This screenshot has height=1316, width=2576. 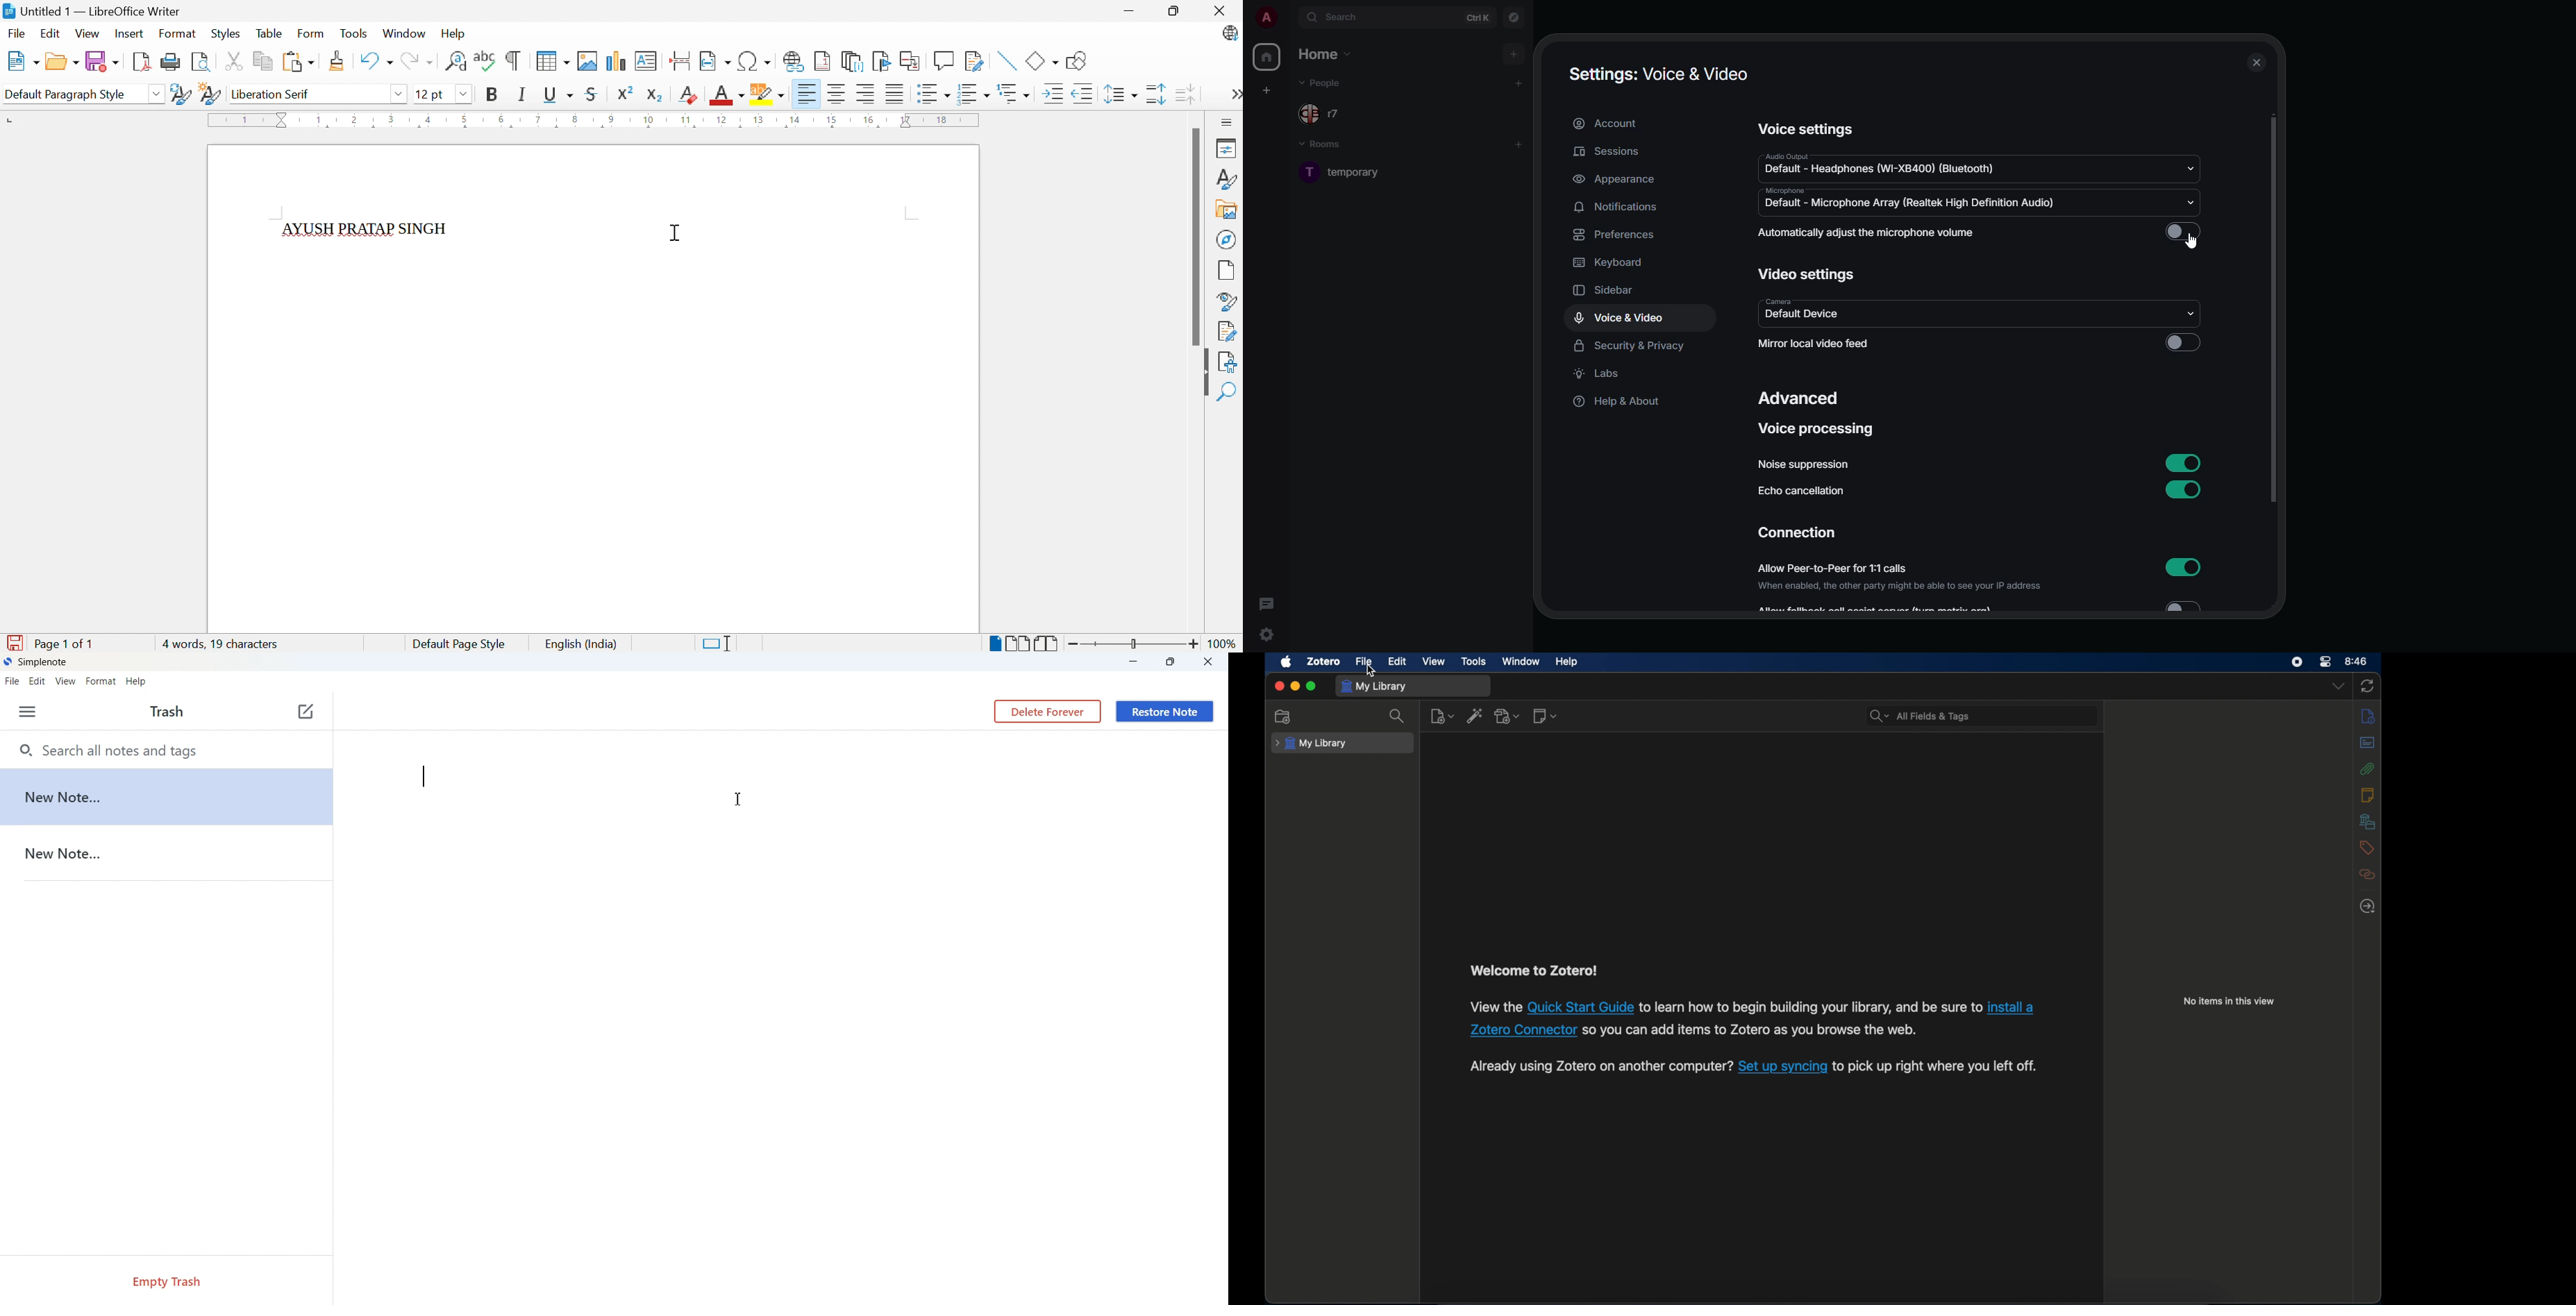 I want to click on people, so click(x=1327, y=112).